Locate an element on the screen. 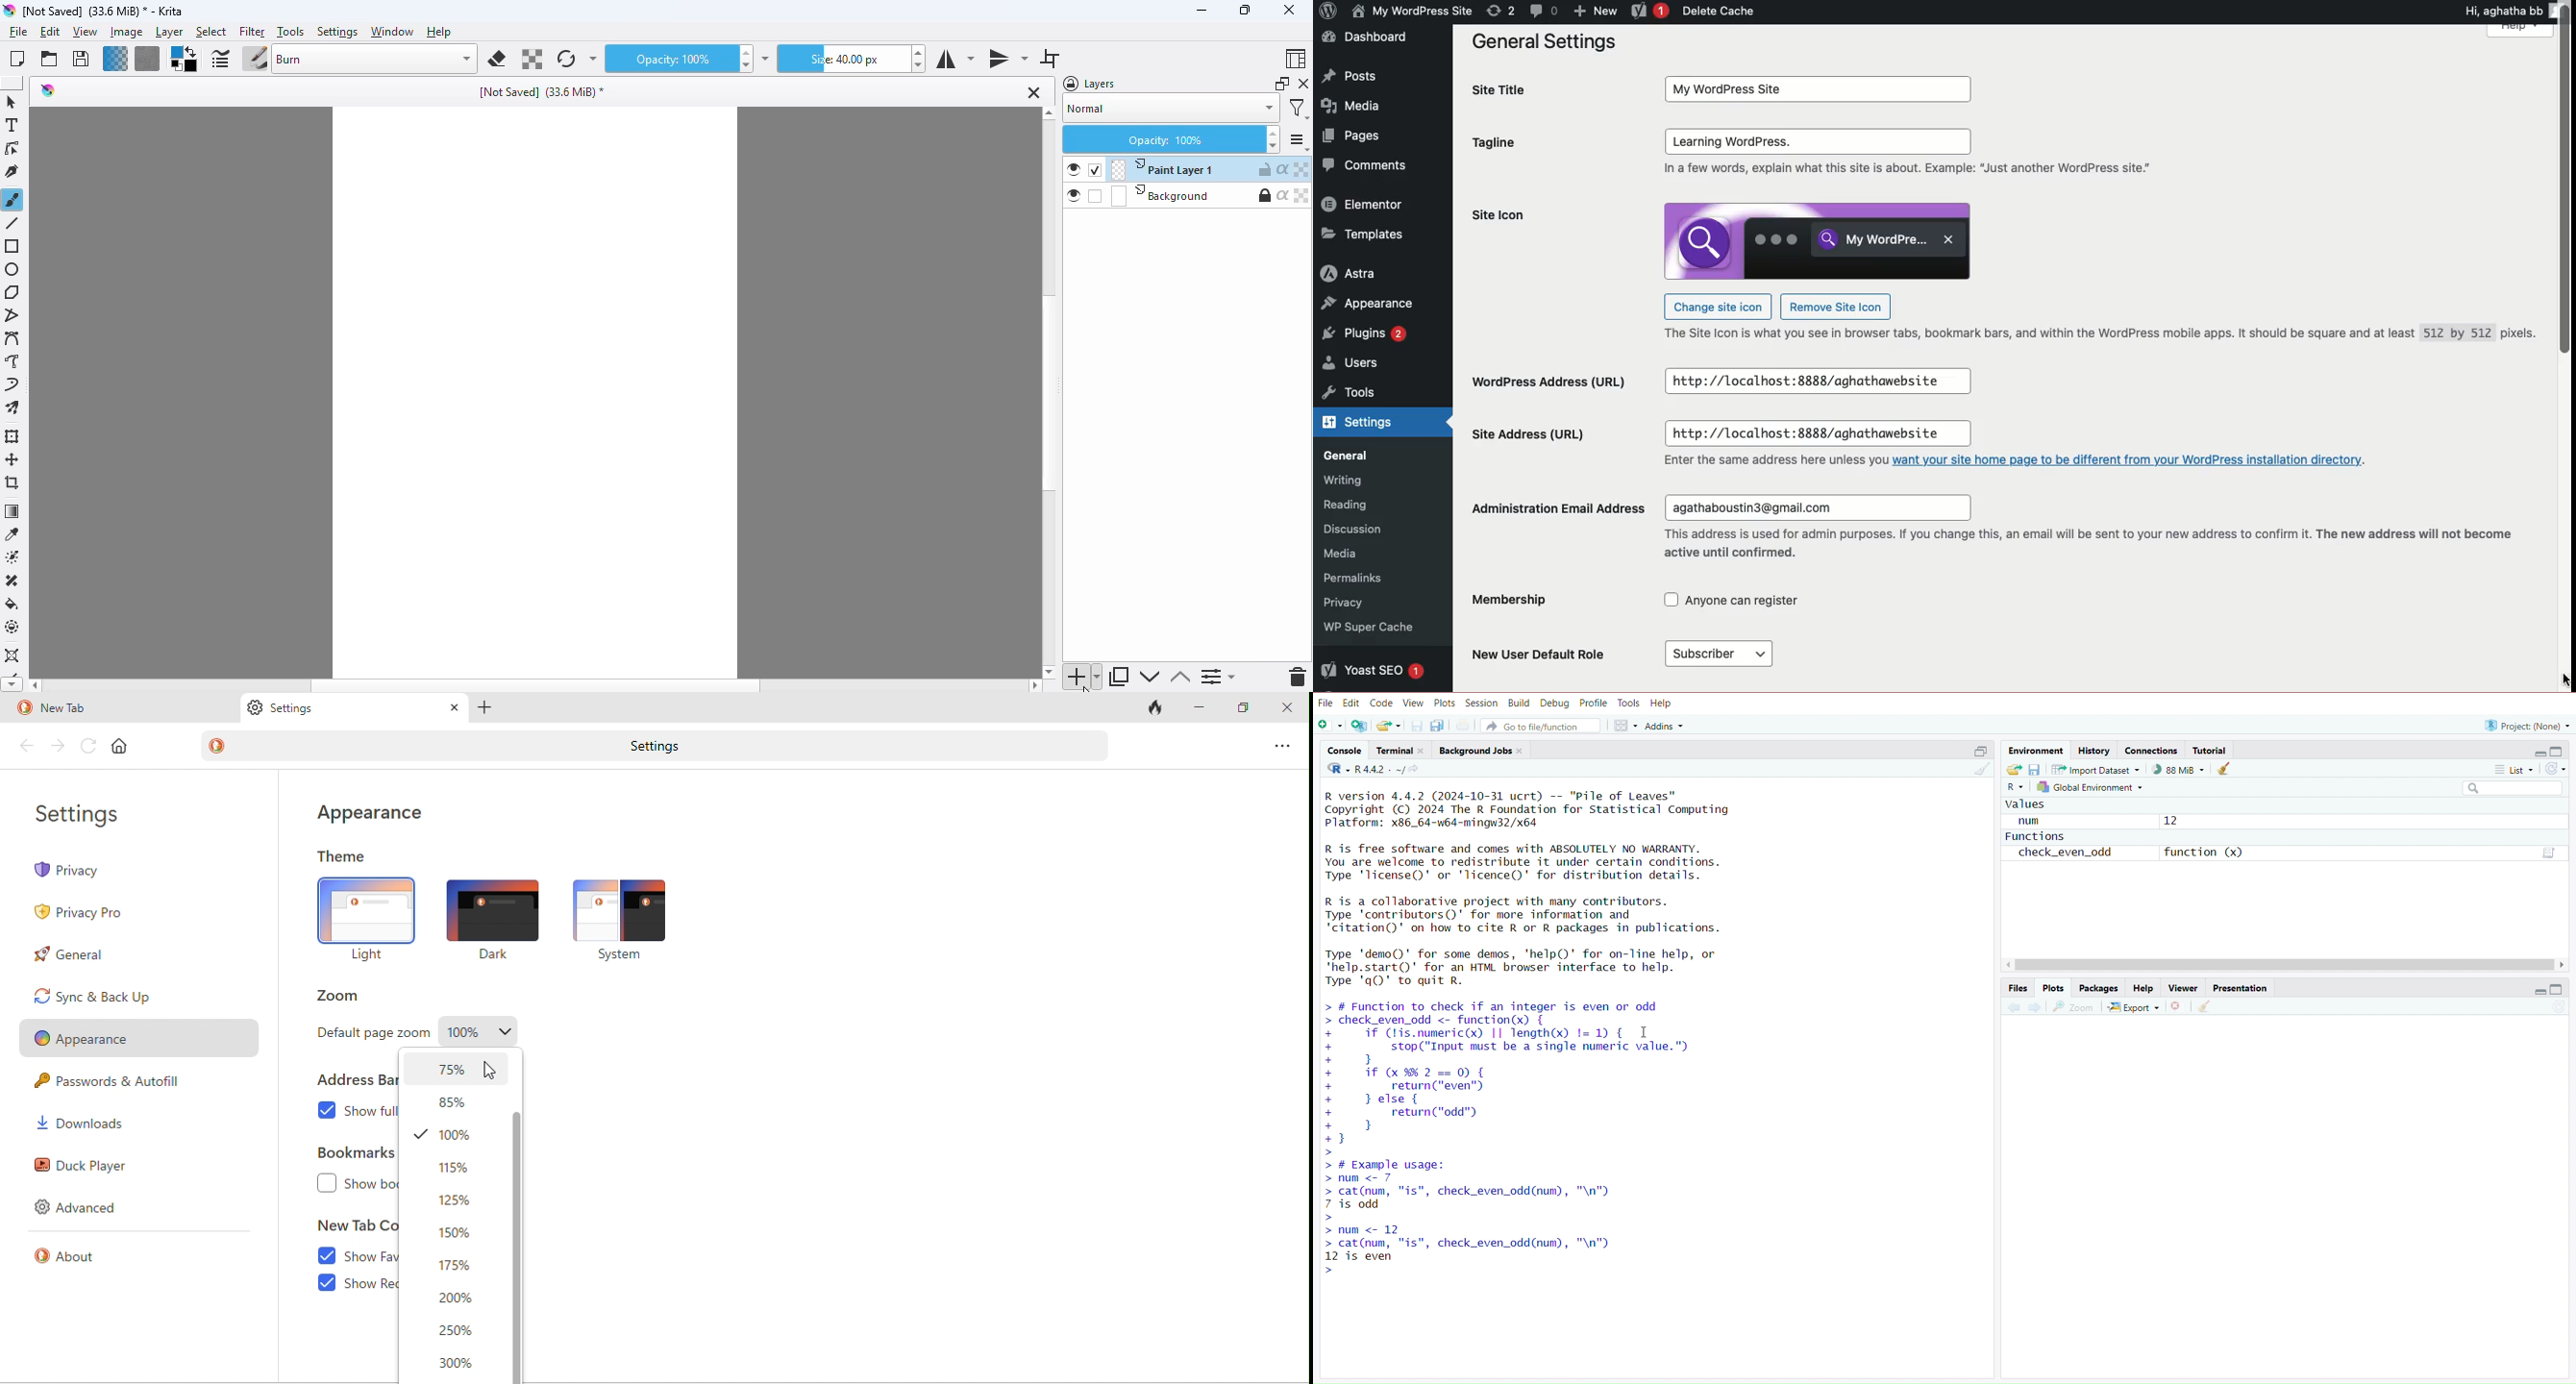 This screenshot has width=2576, height=1400. code is located at coordinates (1381, 703).